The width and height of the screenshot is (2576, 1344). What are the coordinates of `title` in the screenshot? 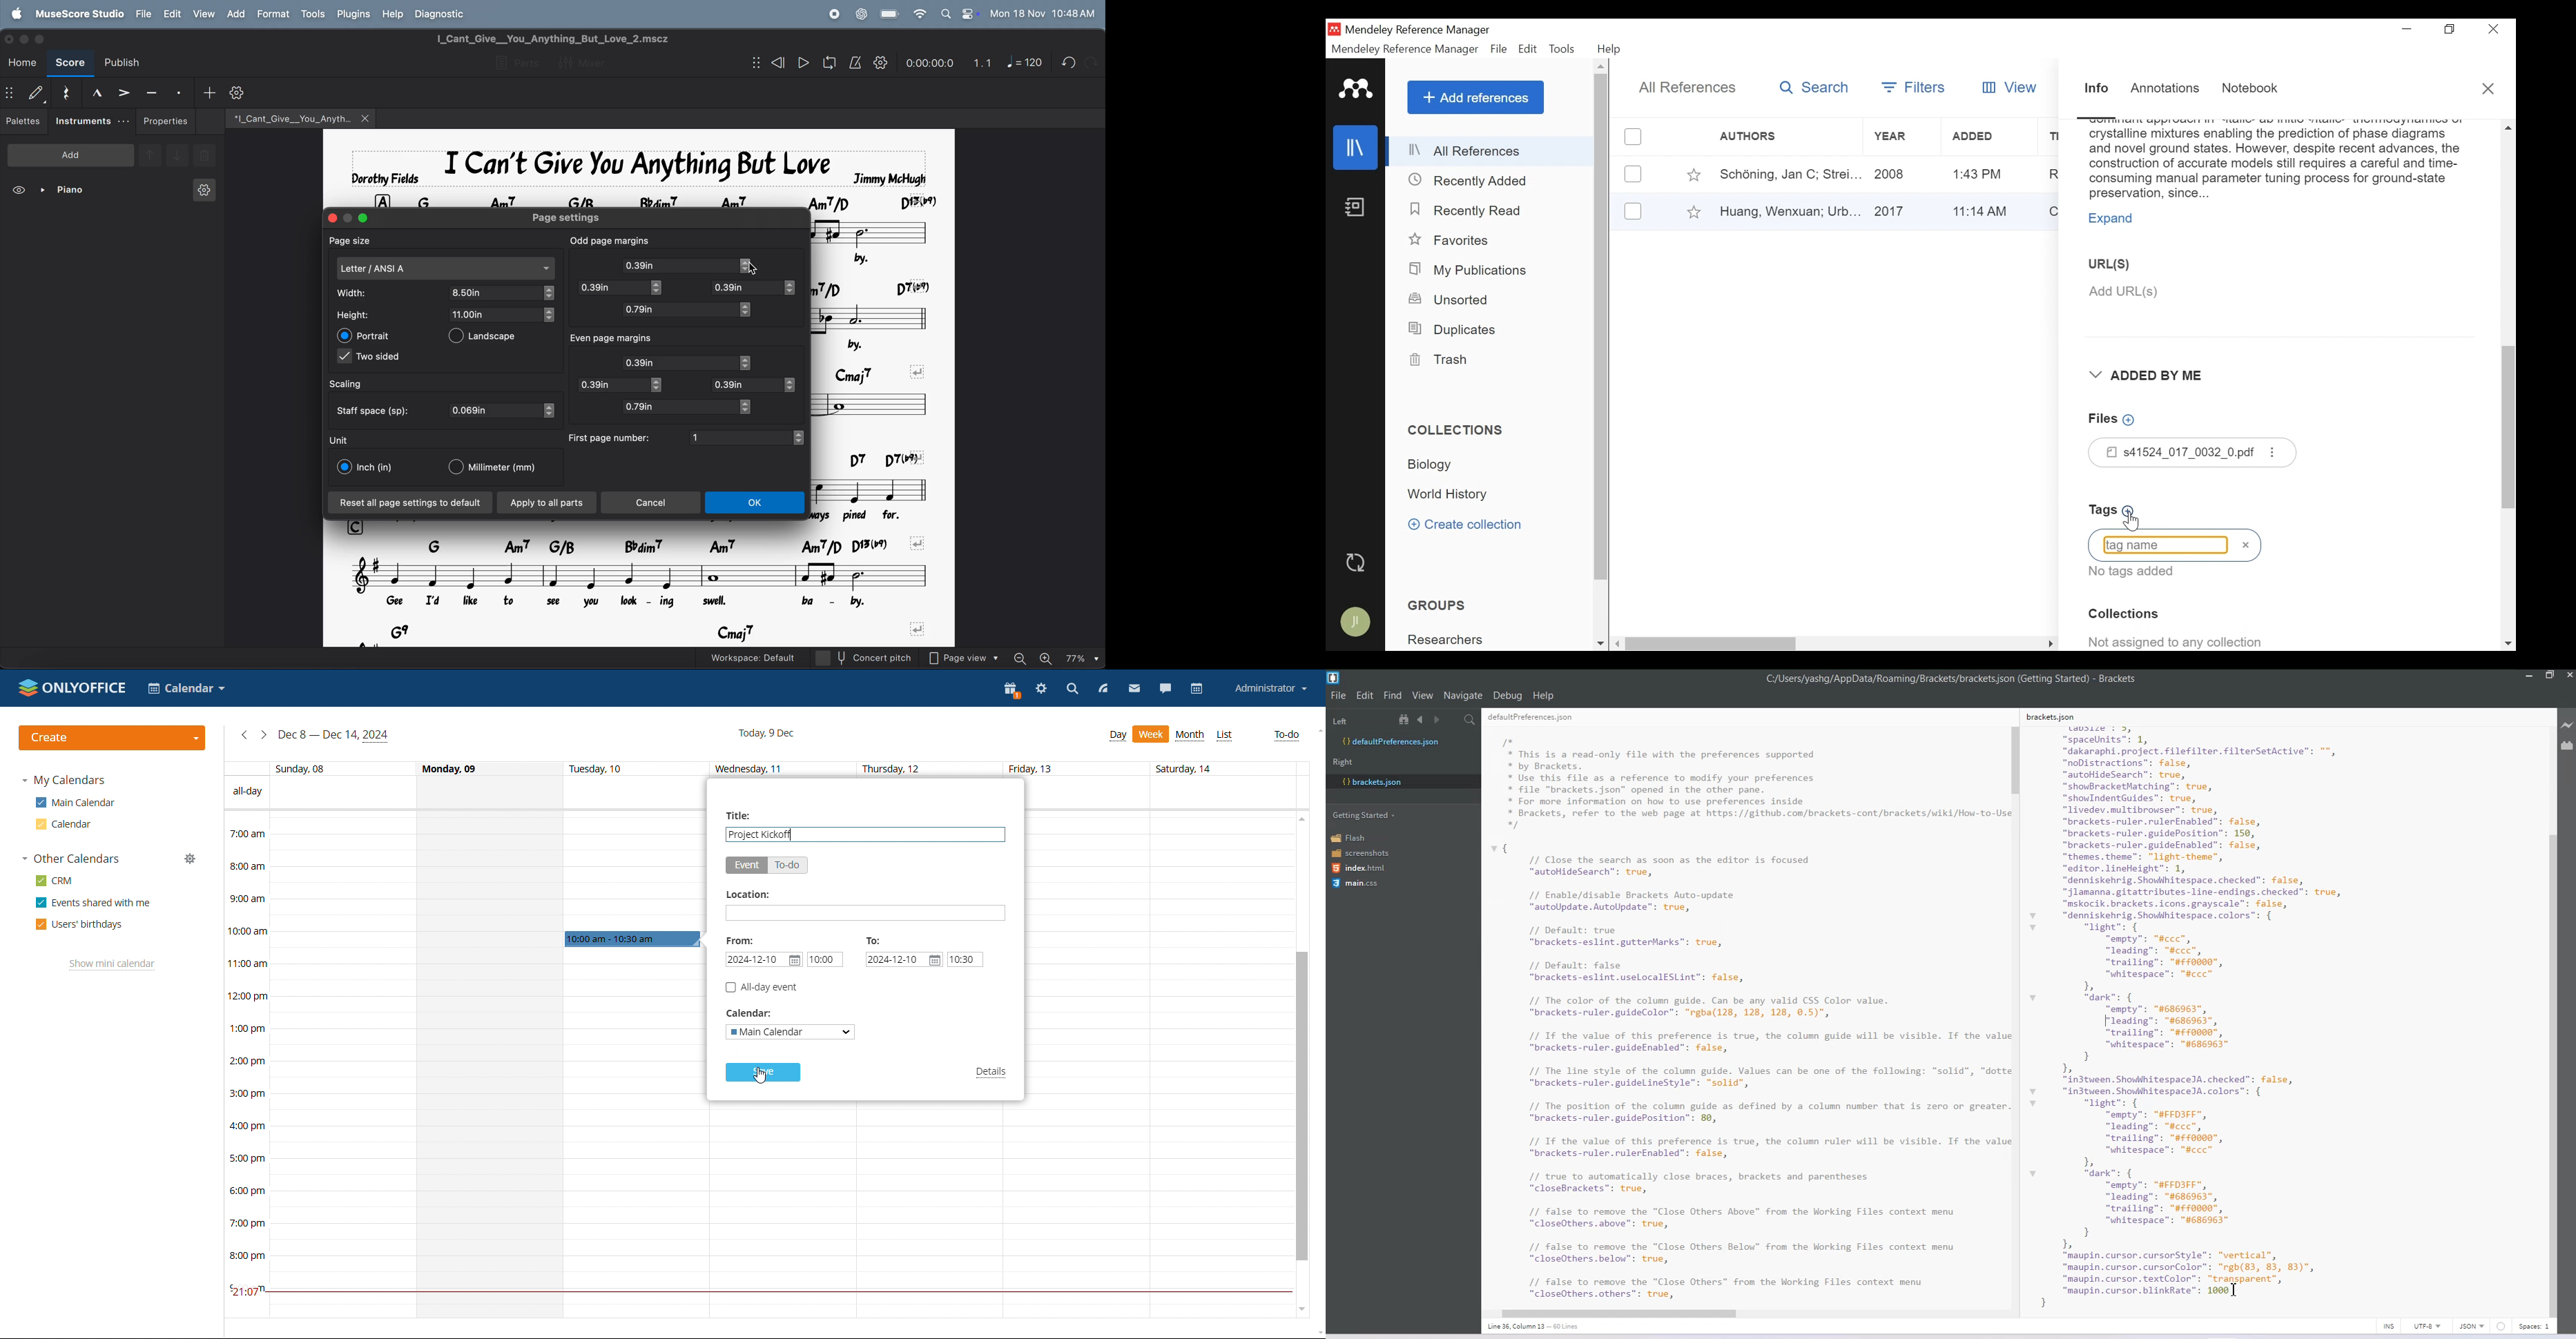 It's located at (866, 834).